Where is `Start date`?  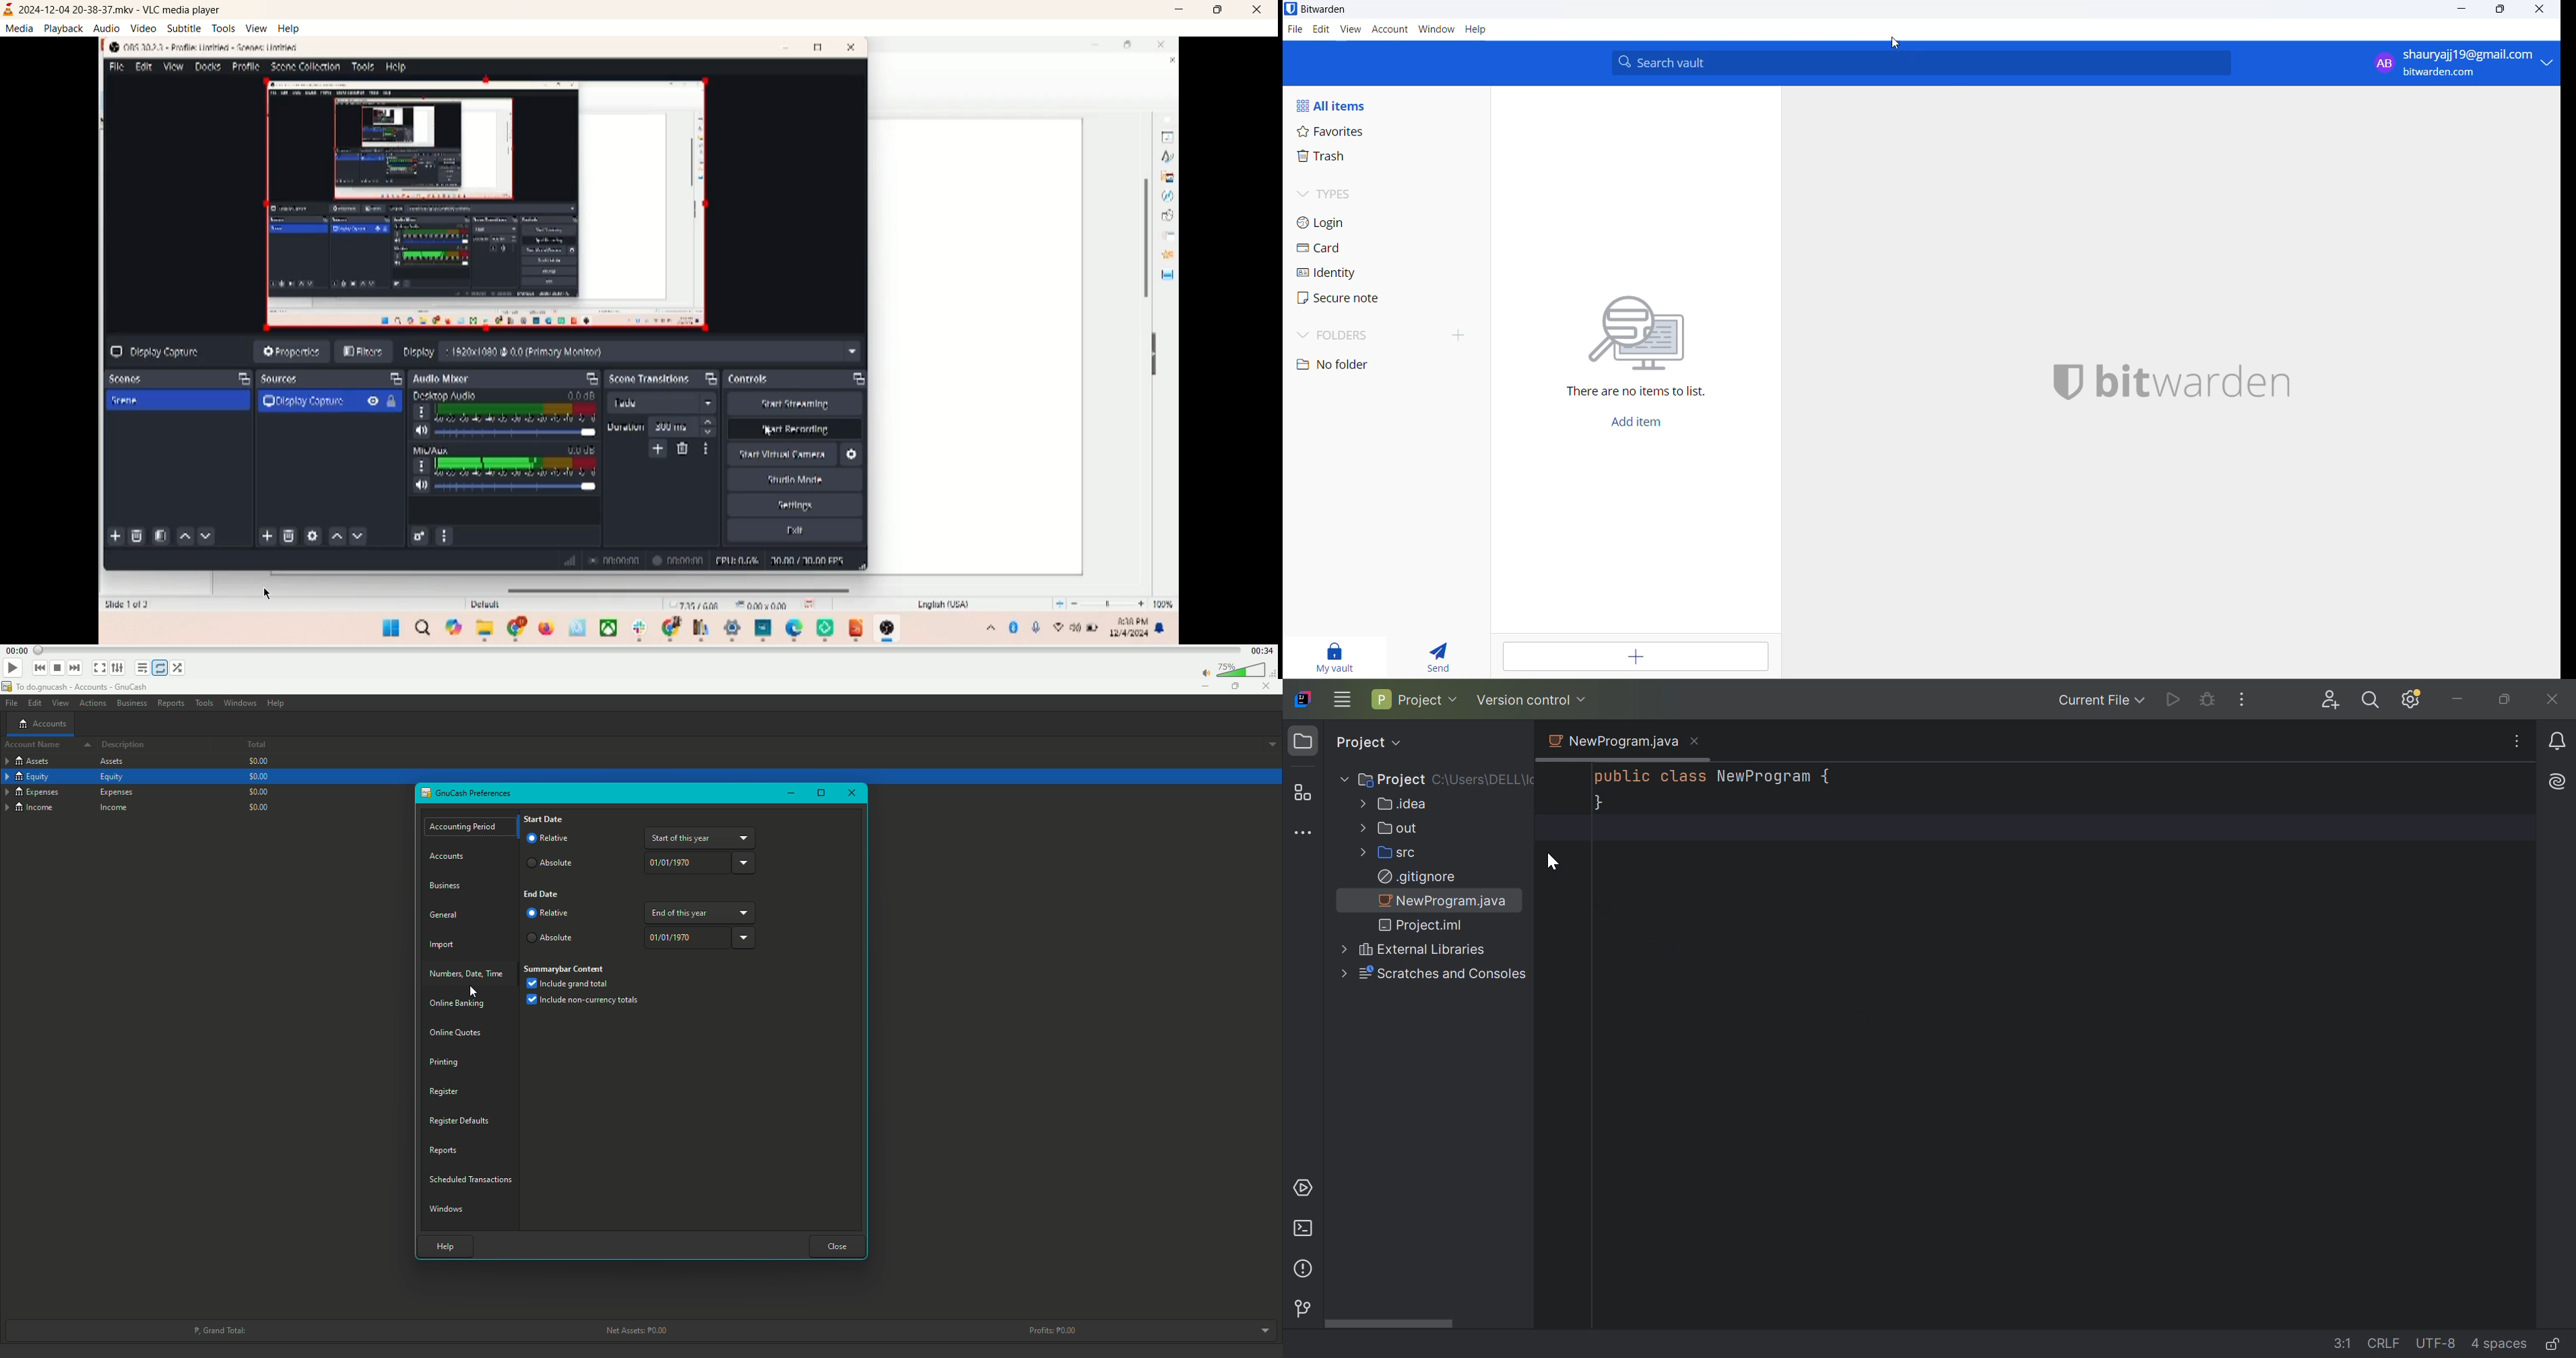 Start date is located at coordinates (544, 819).